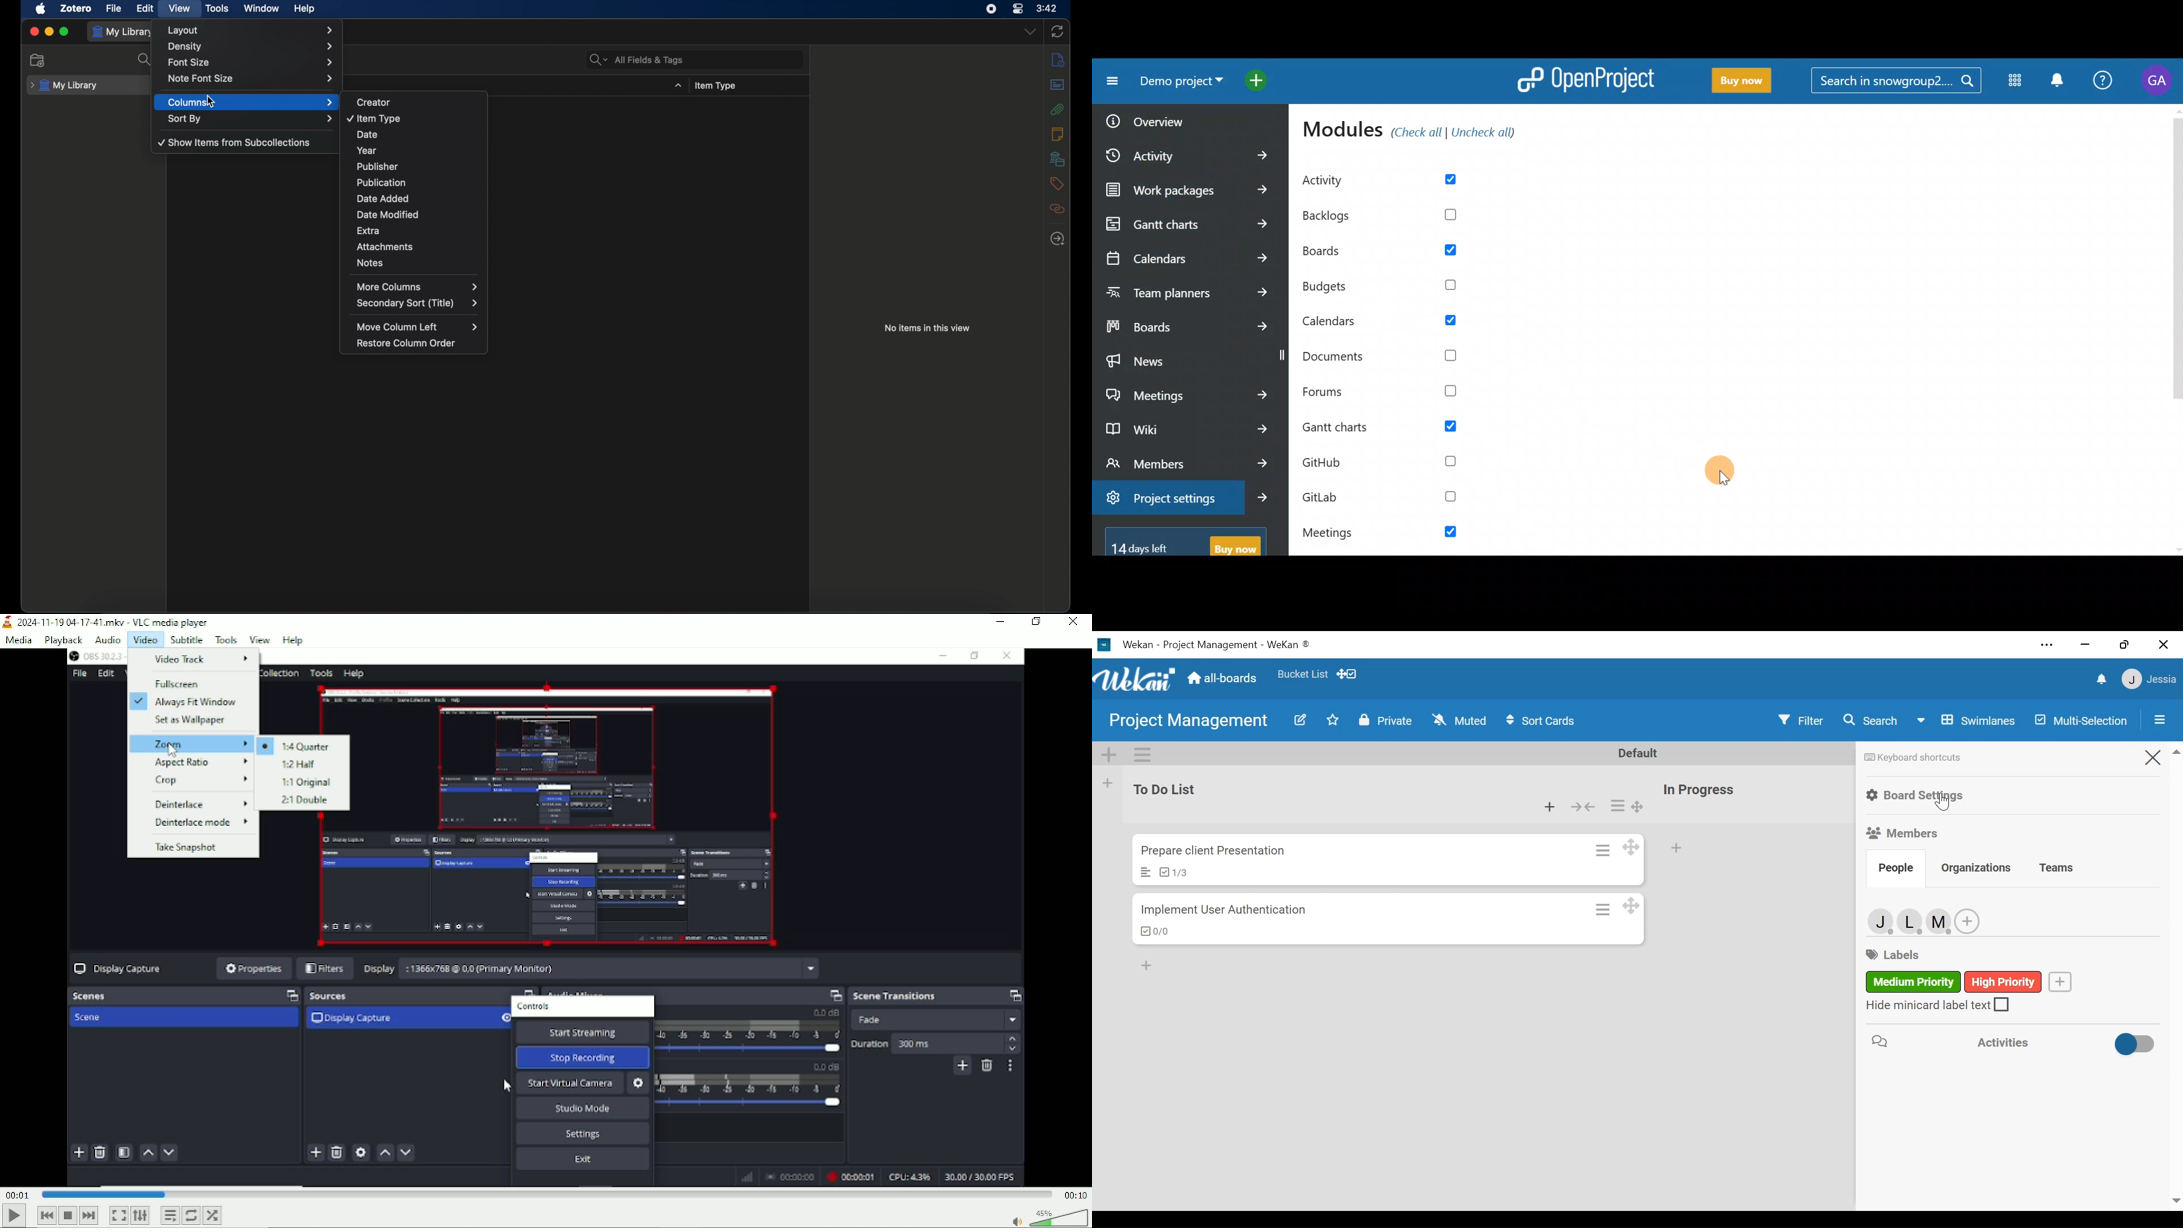  I want to click on Card actions, so click(1618, 806).